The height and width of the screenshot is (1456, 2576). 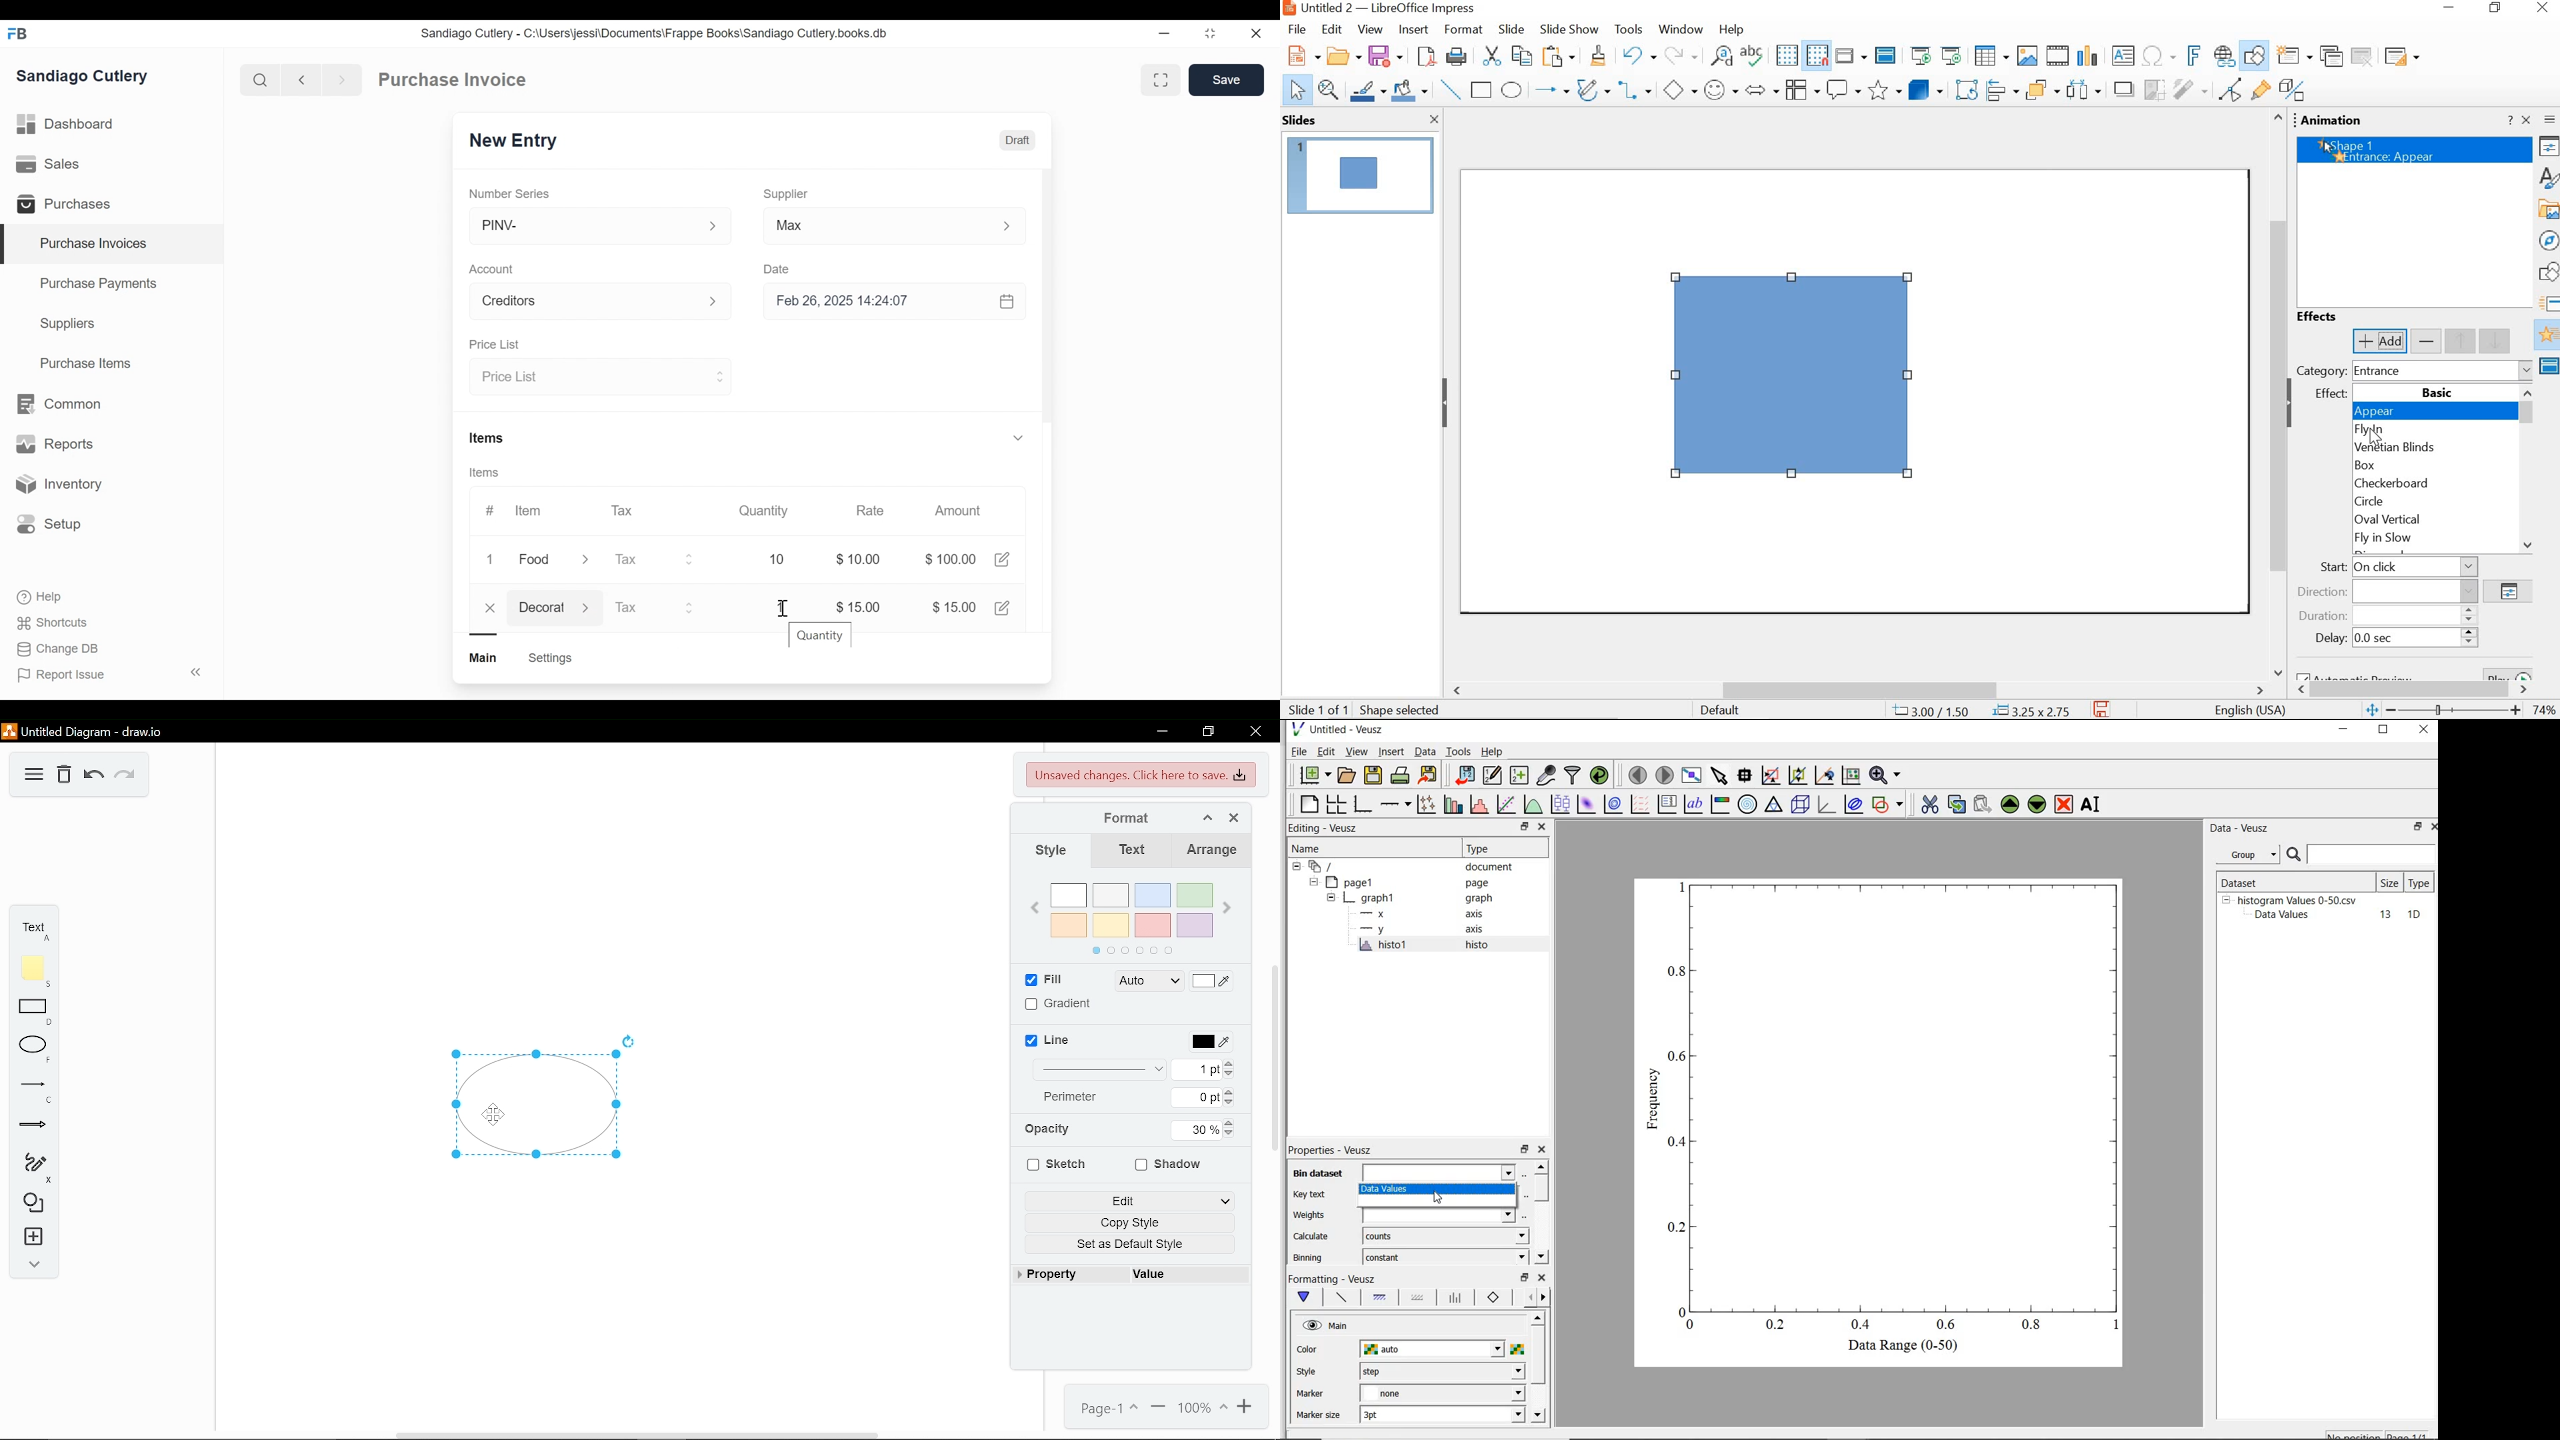 I want to click on 3 pt , so click(x=1442, y=1413).